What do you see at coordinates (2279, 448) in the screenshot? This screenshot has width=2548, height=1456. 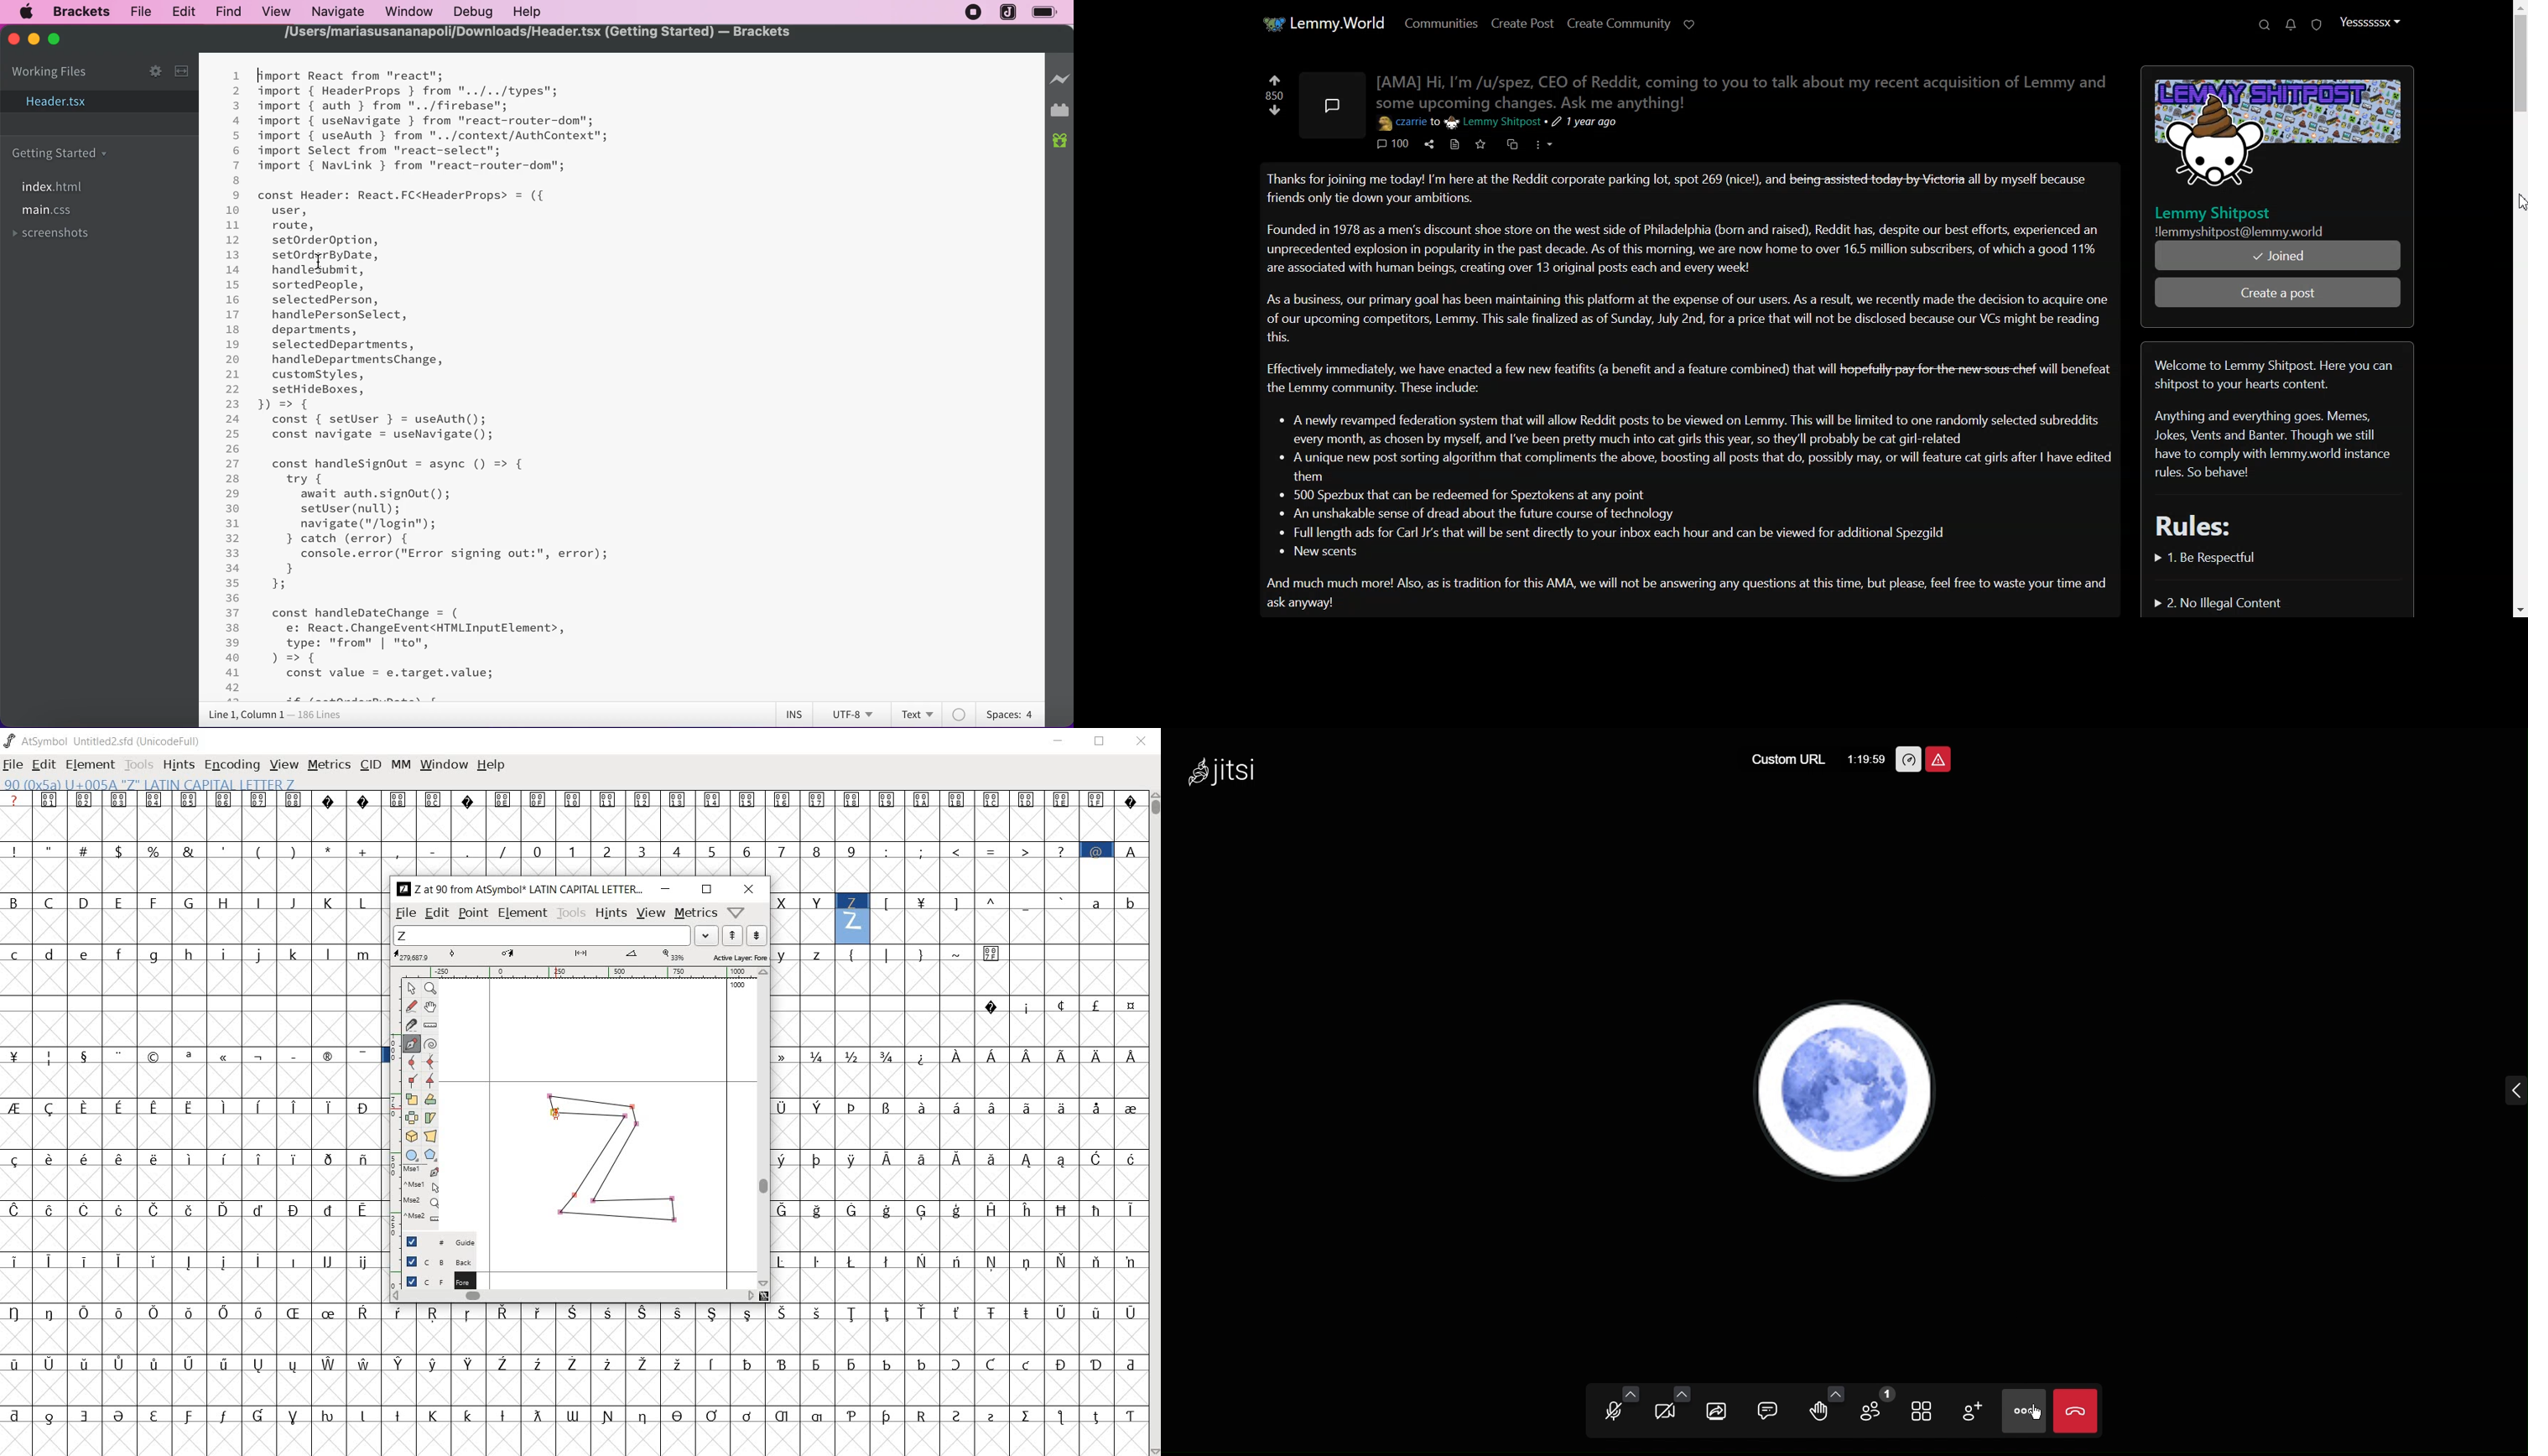 I see `Text` at bounding box center [2279, 448].